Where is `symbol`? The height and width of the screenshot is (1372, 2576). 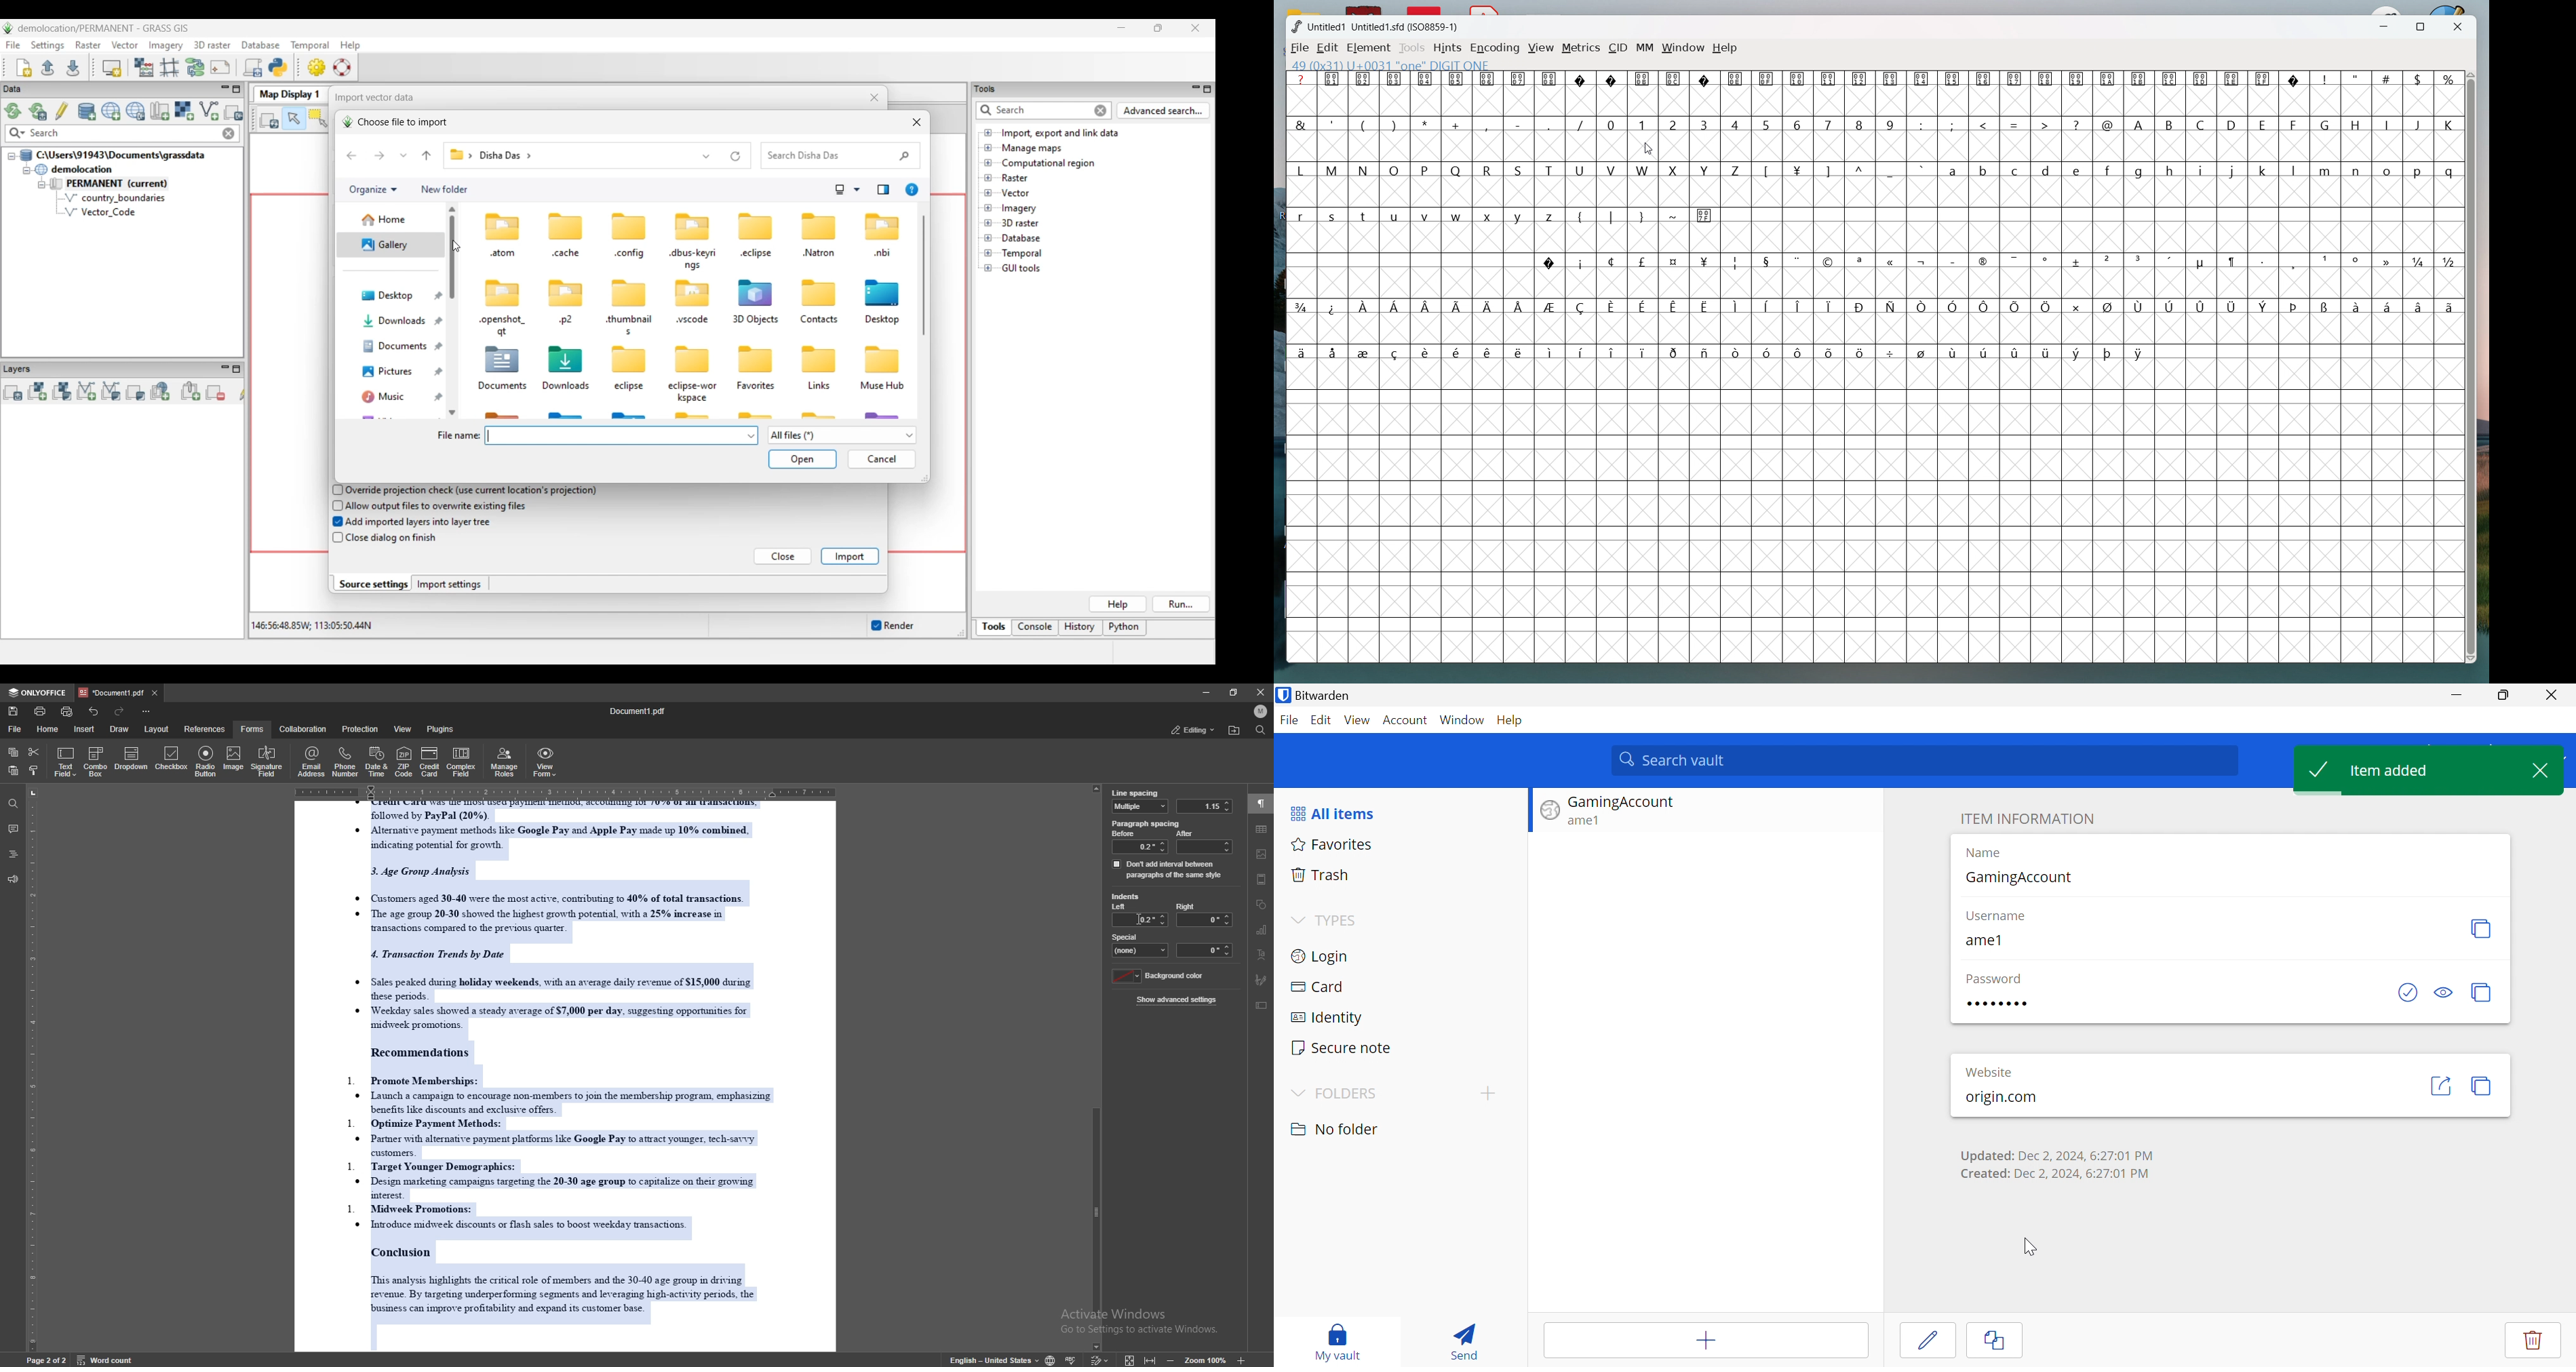 symbol is located at coordinates (1488, 78).